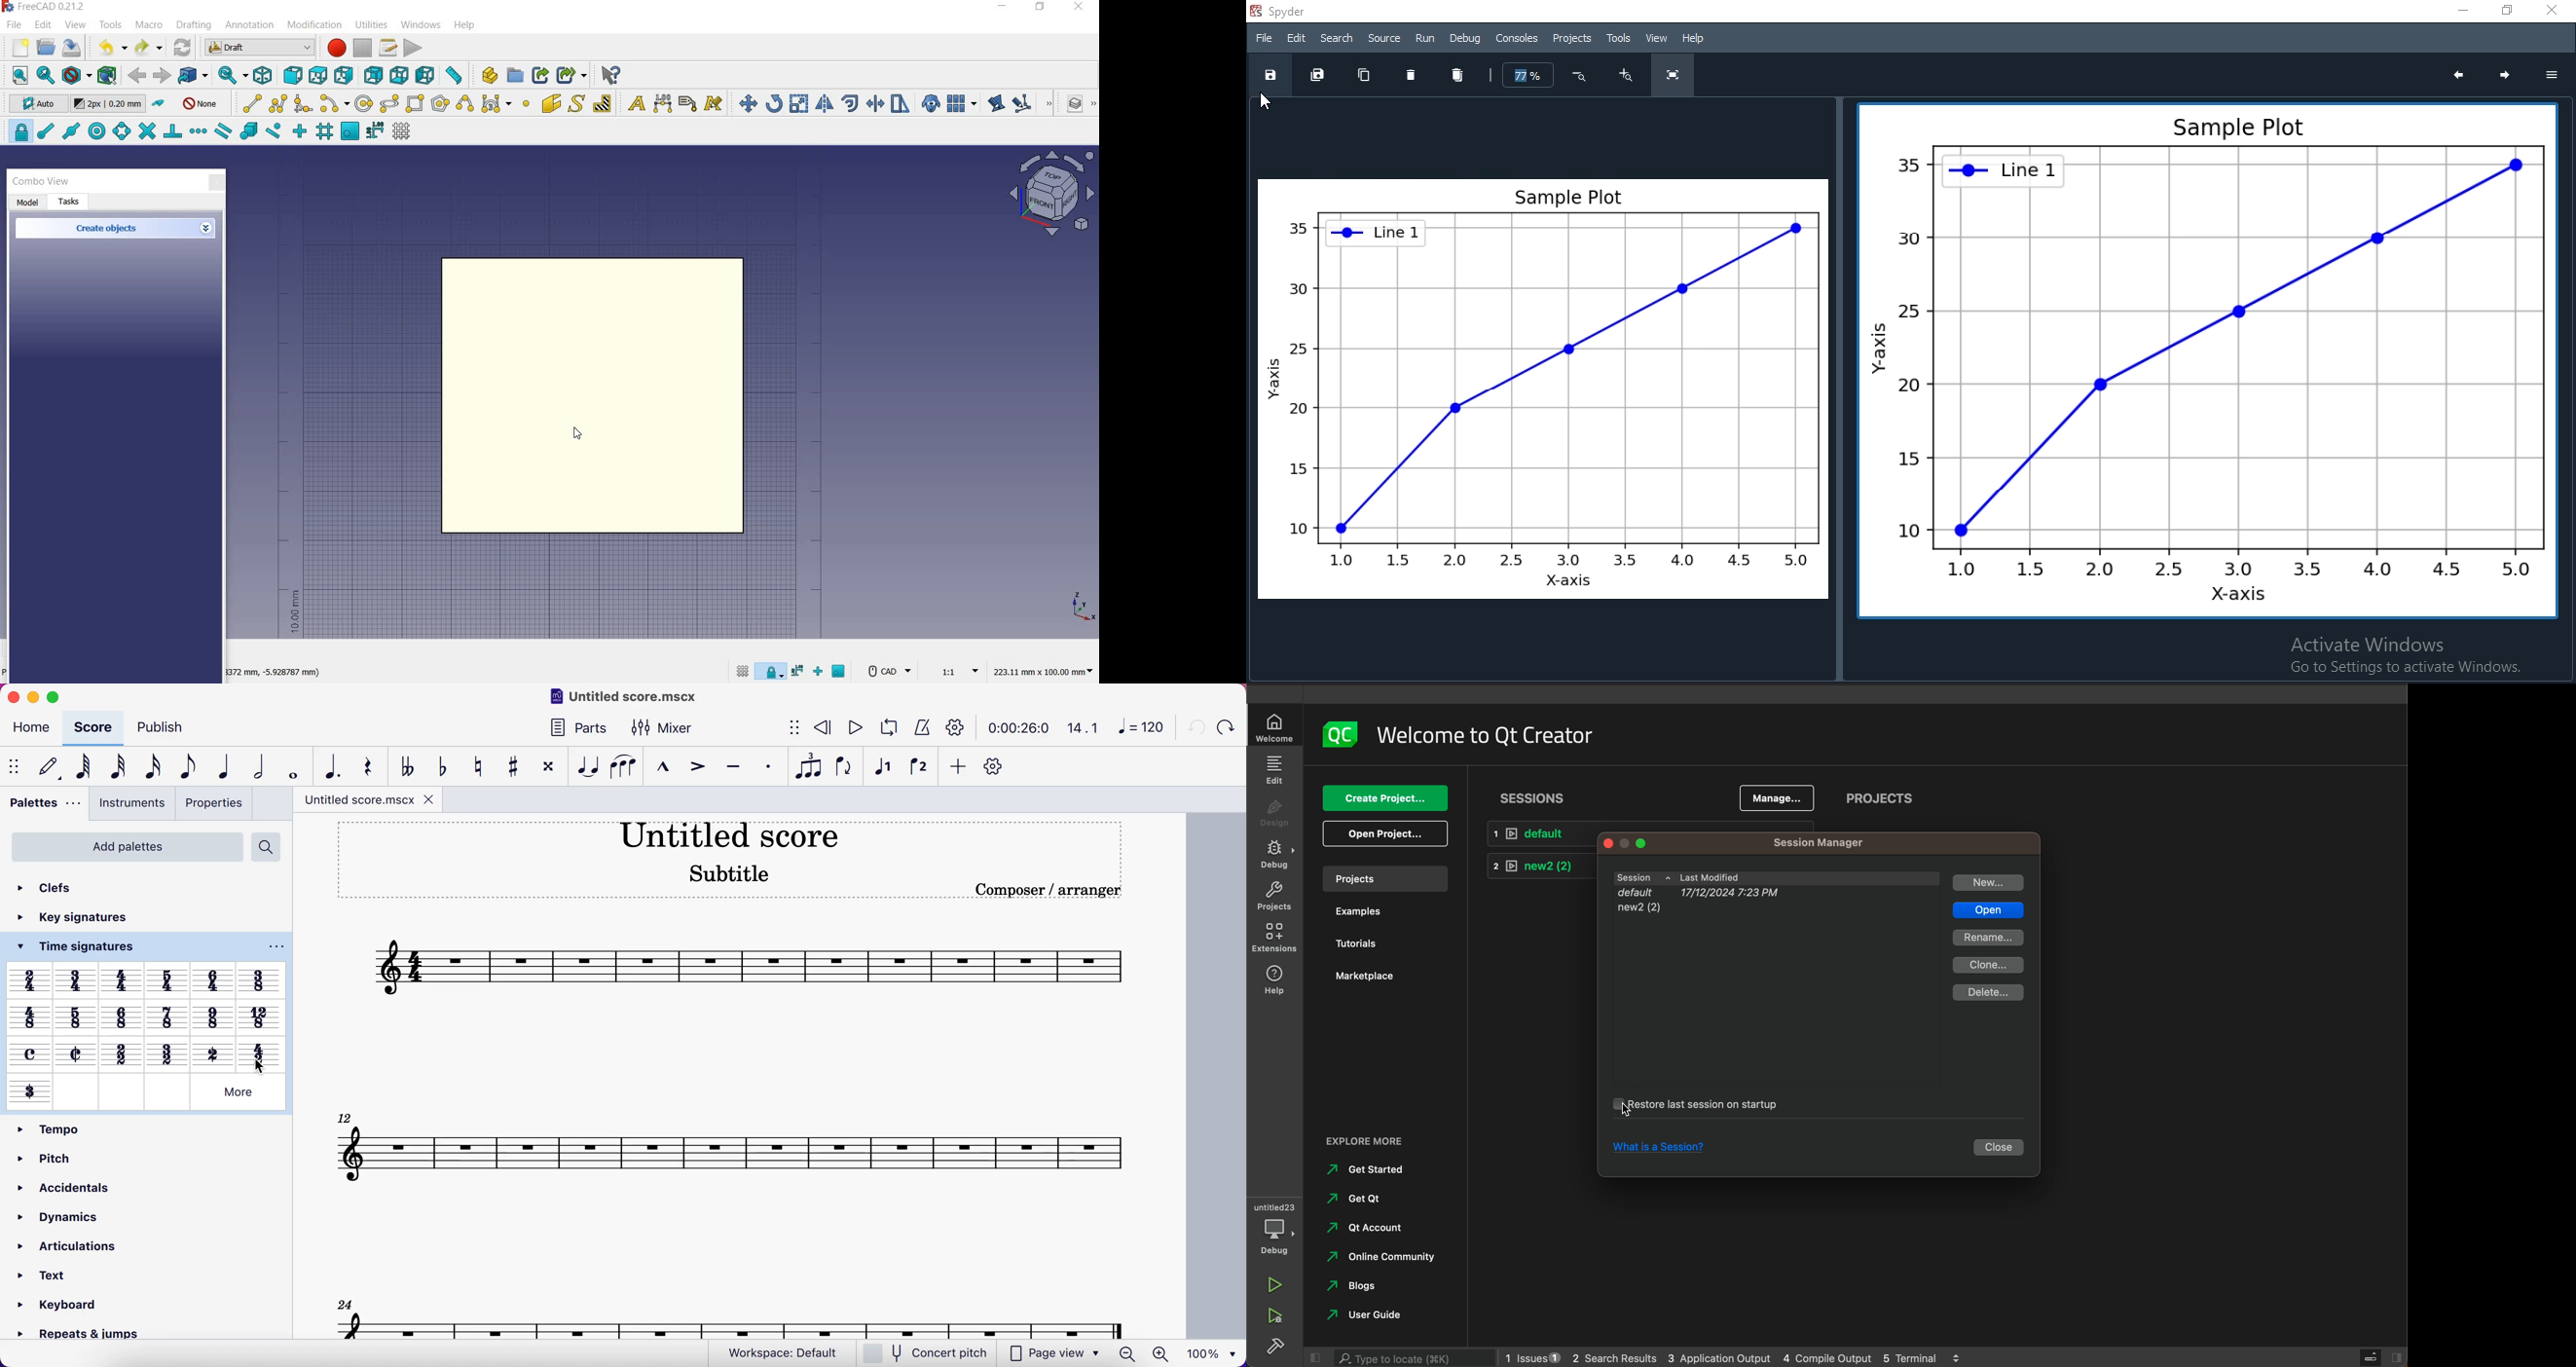 This screenshot has width=2576, height=1372. What do you see at coordinates (548, 764) in the screenshot?
I see `toggle double sharp` at bounding box center [548, 764].